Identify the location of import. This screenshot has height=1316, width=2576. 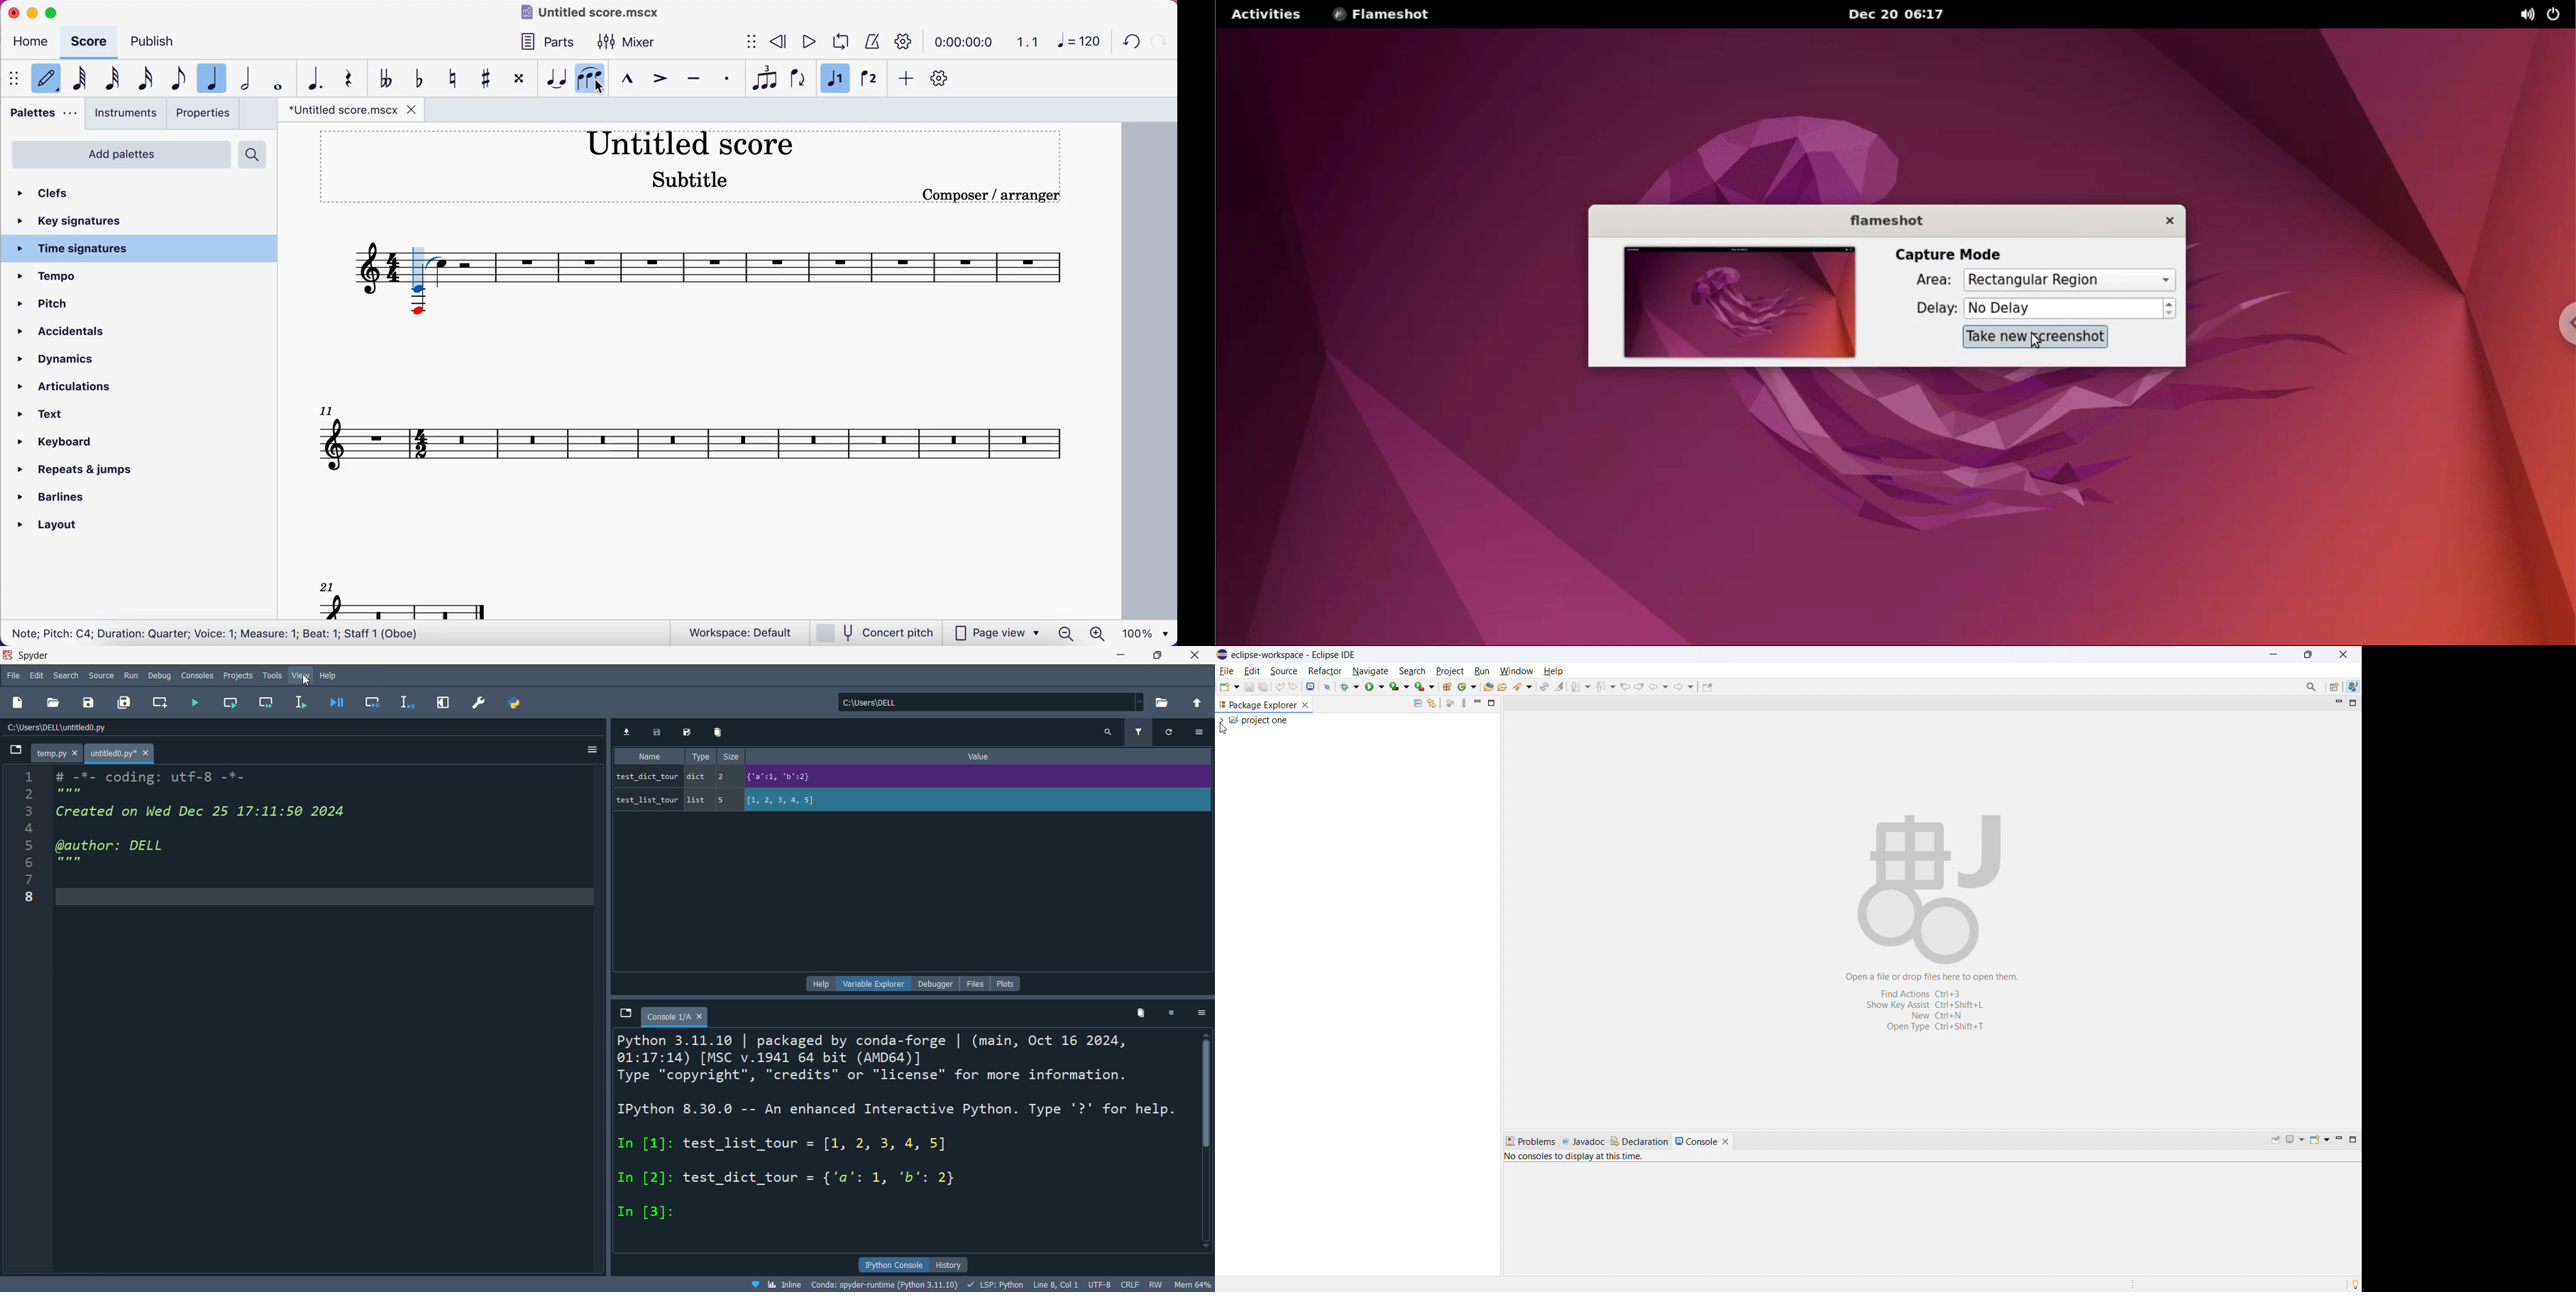
(630, 732).